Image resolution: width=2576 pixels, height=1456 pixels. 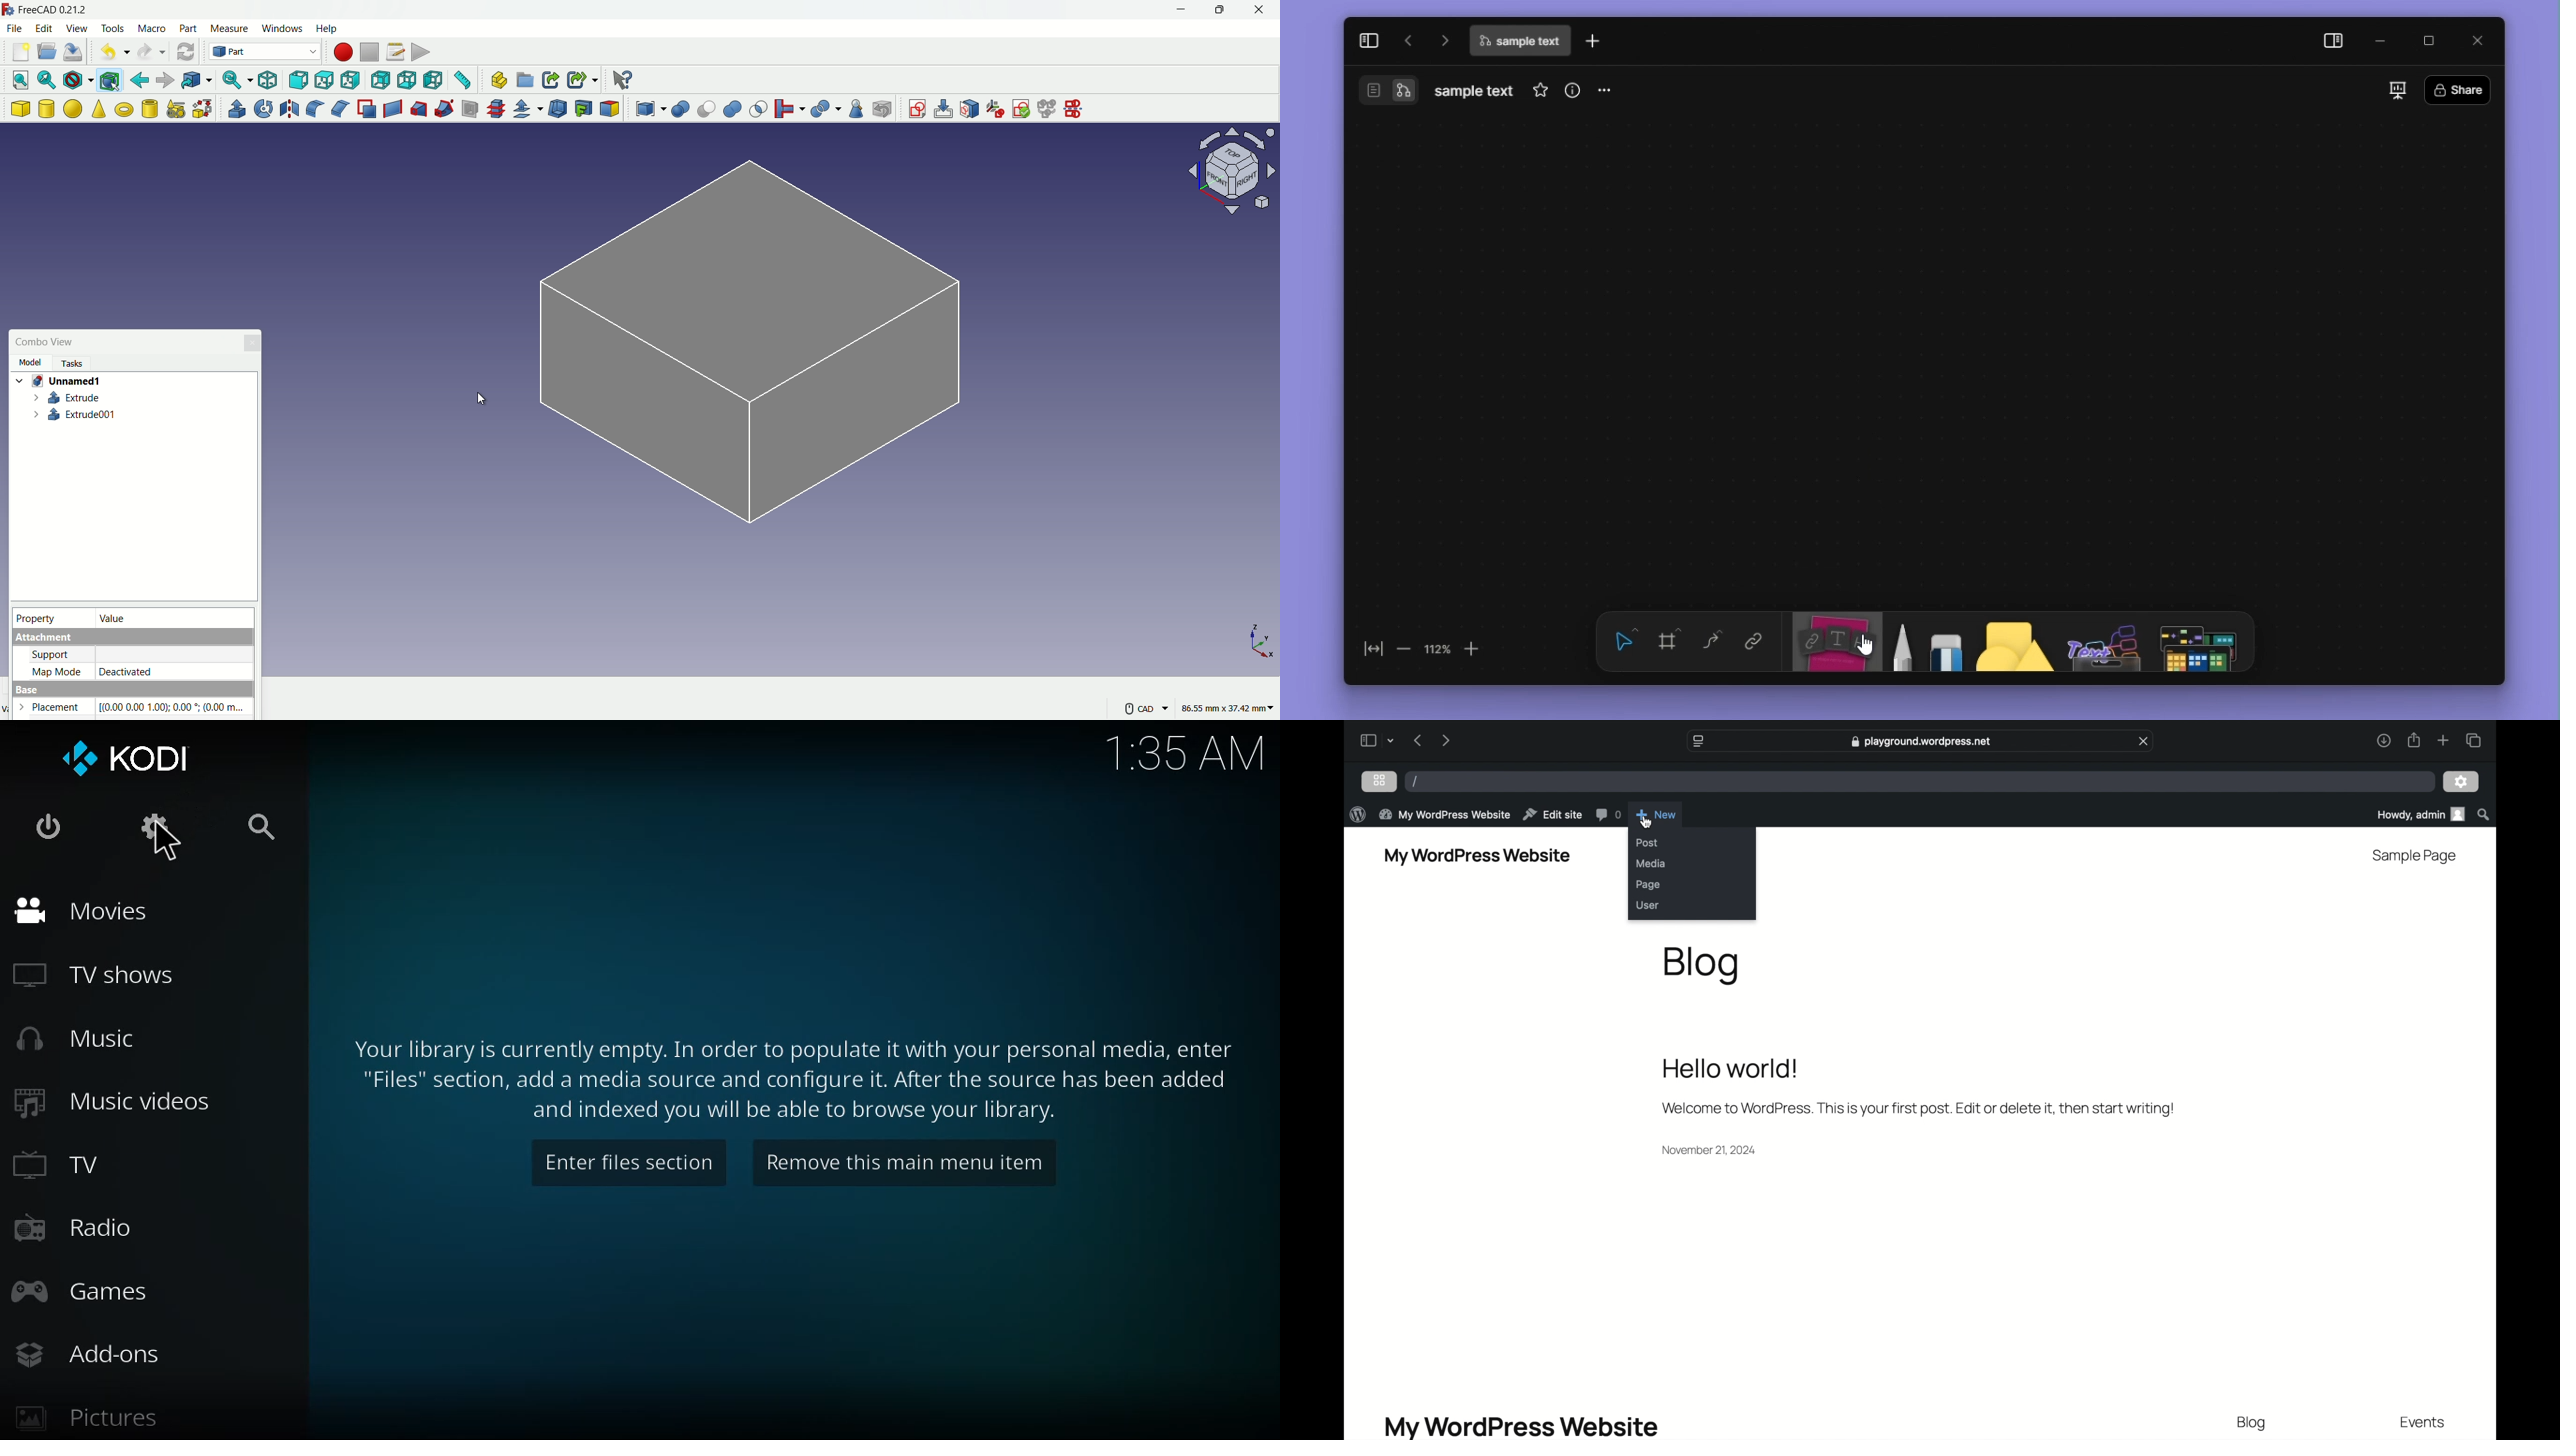 What do you see at coordinates (45, 827) in the screenshot?
I see `power` at bounding box center [45, 827].